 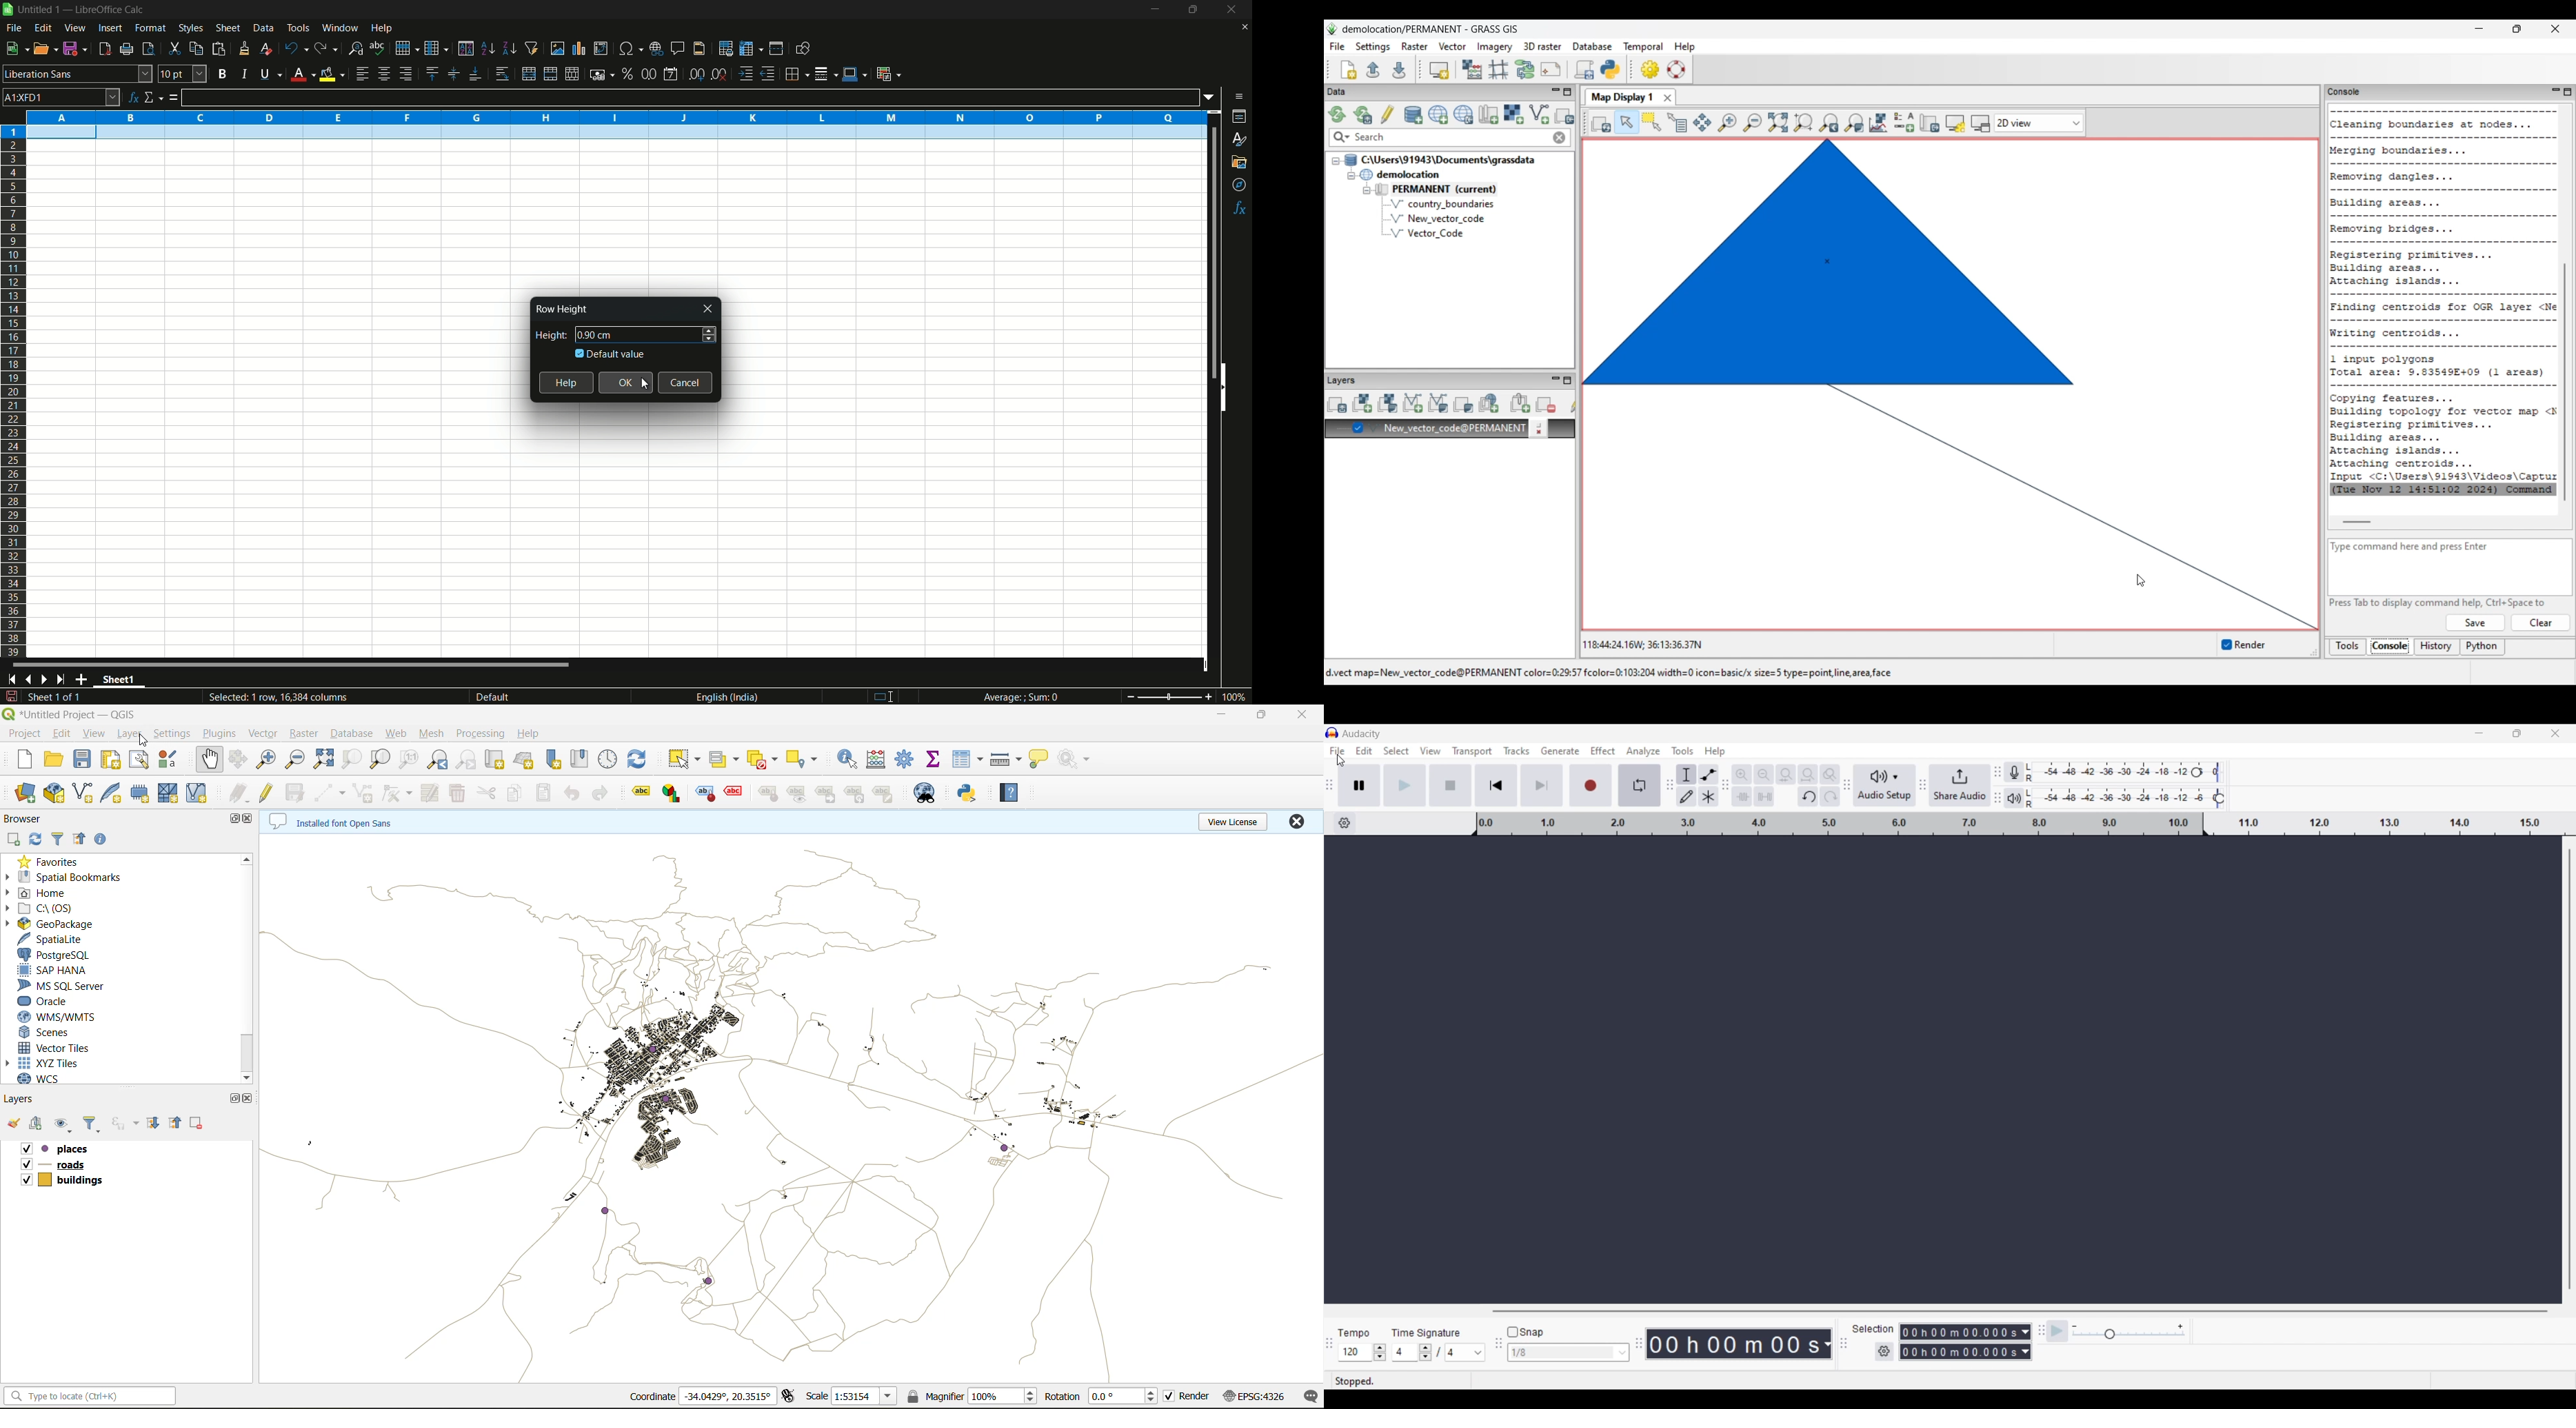 I want to click on Time Signature, so click(x=1429, y=1330).